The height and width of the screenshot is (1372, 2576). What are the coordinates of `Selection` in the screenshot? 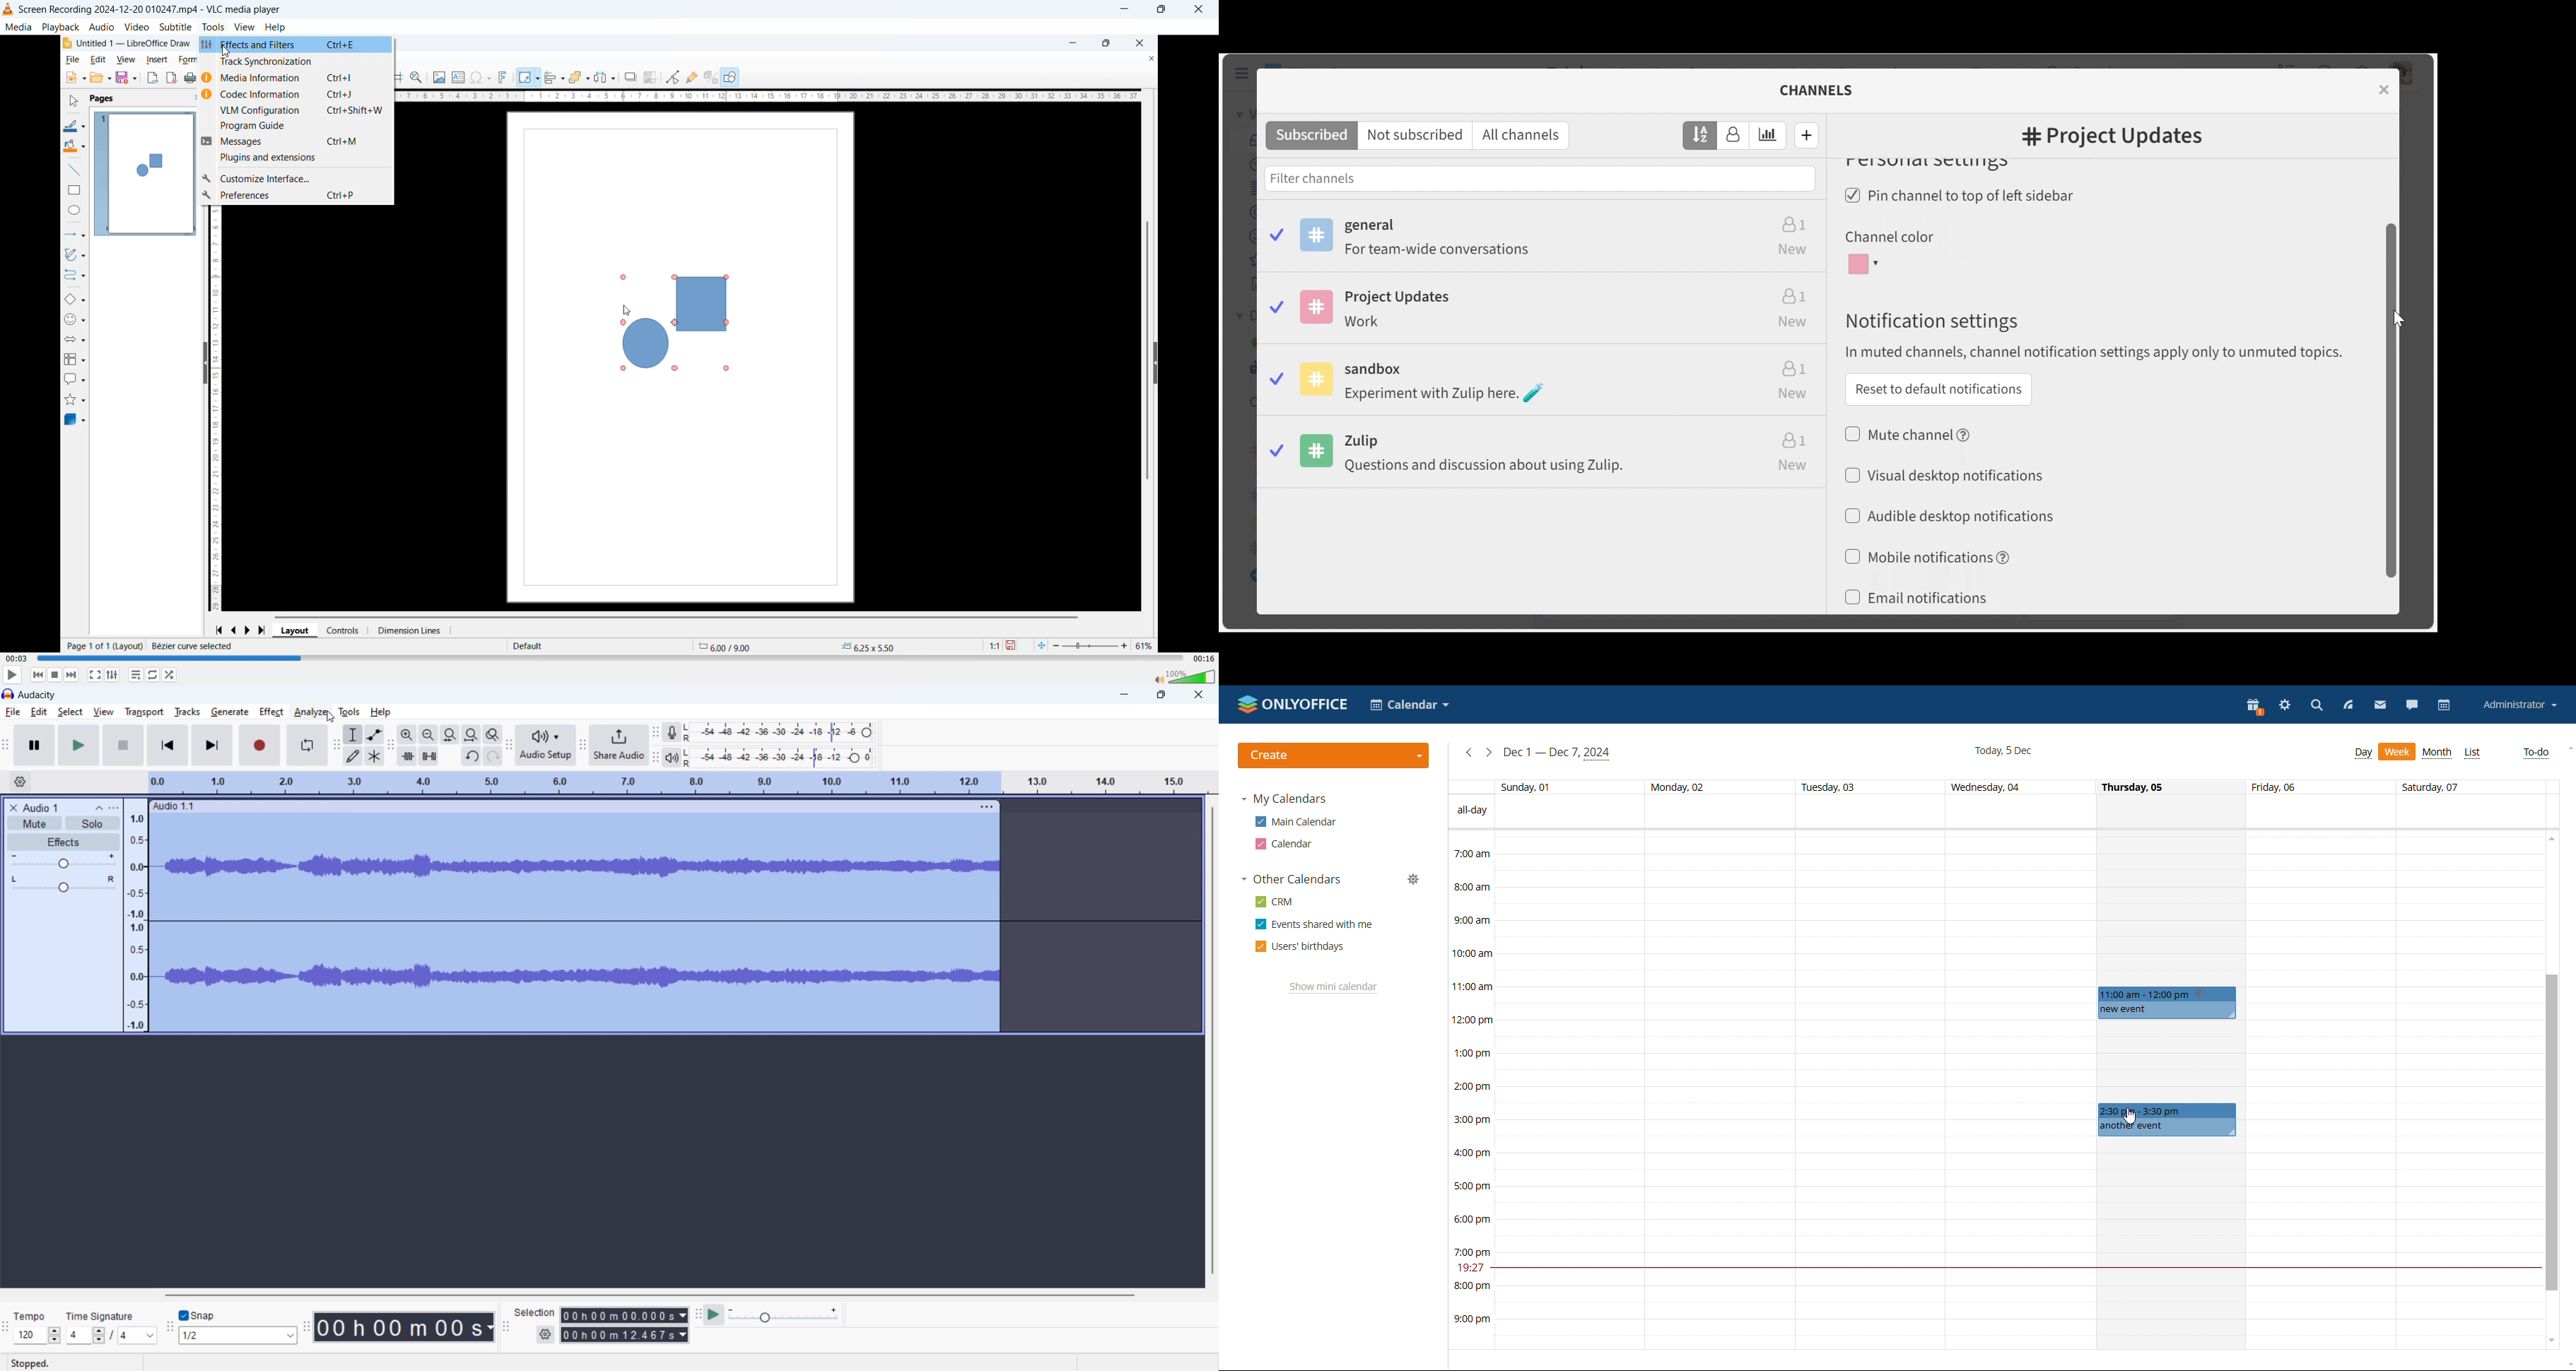 It's located at (539, 1311).